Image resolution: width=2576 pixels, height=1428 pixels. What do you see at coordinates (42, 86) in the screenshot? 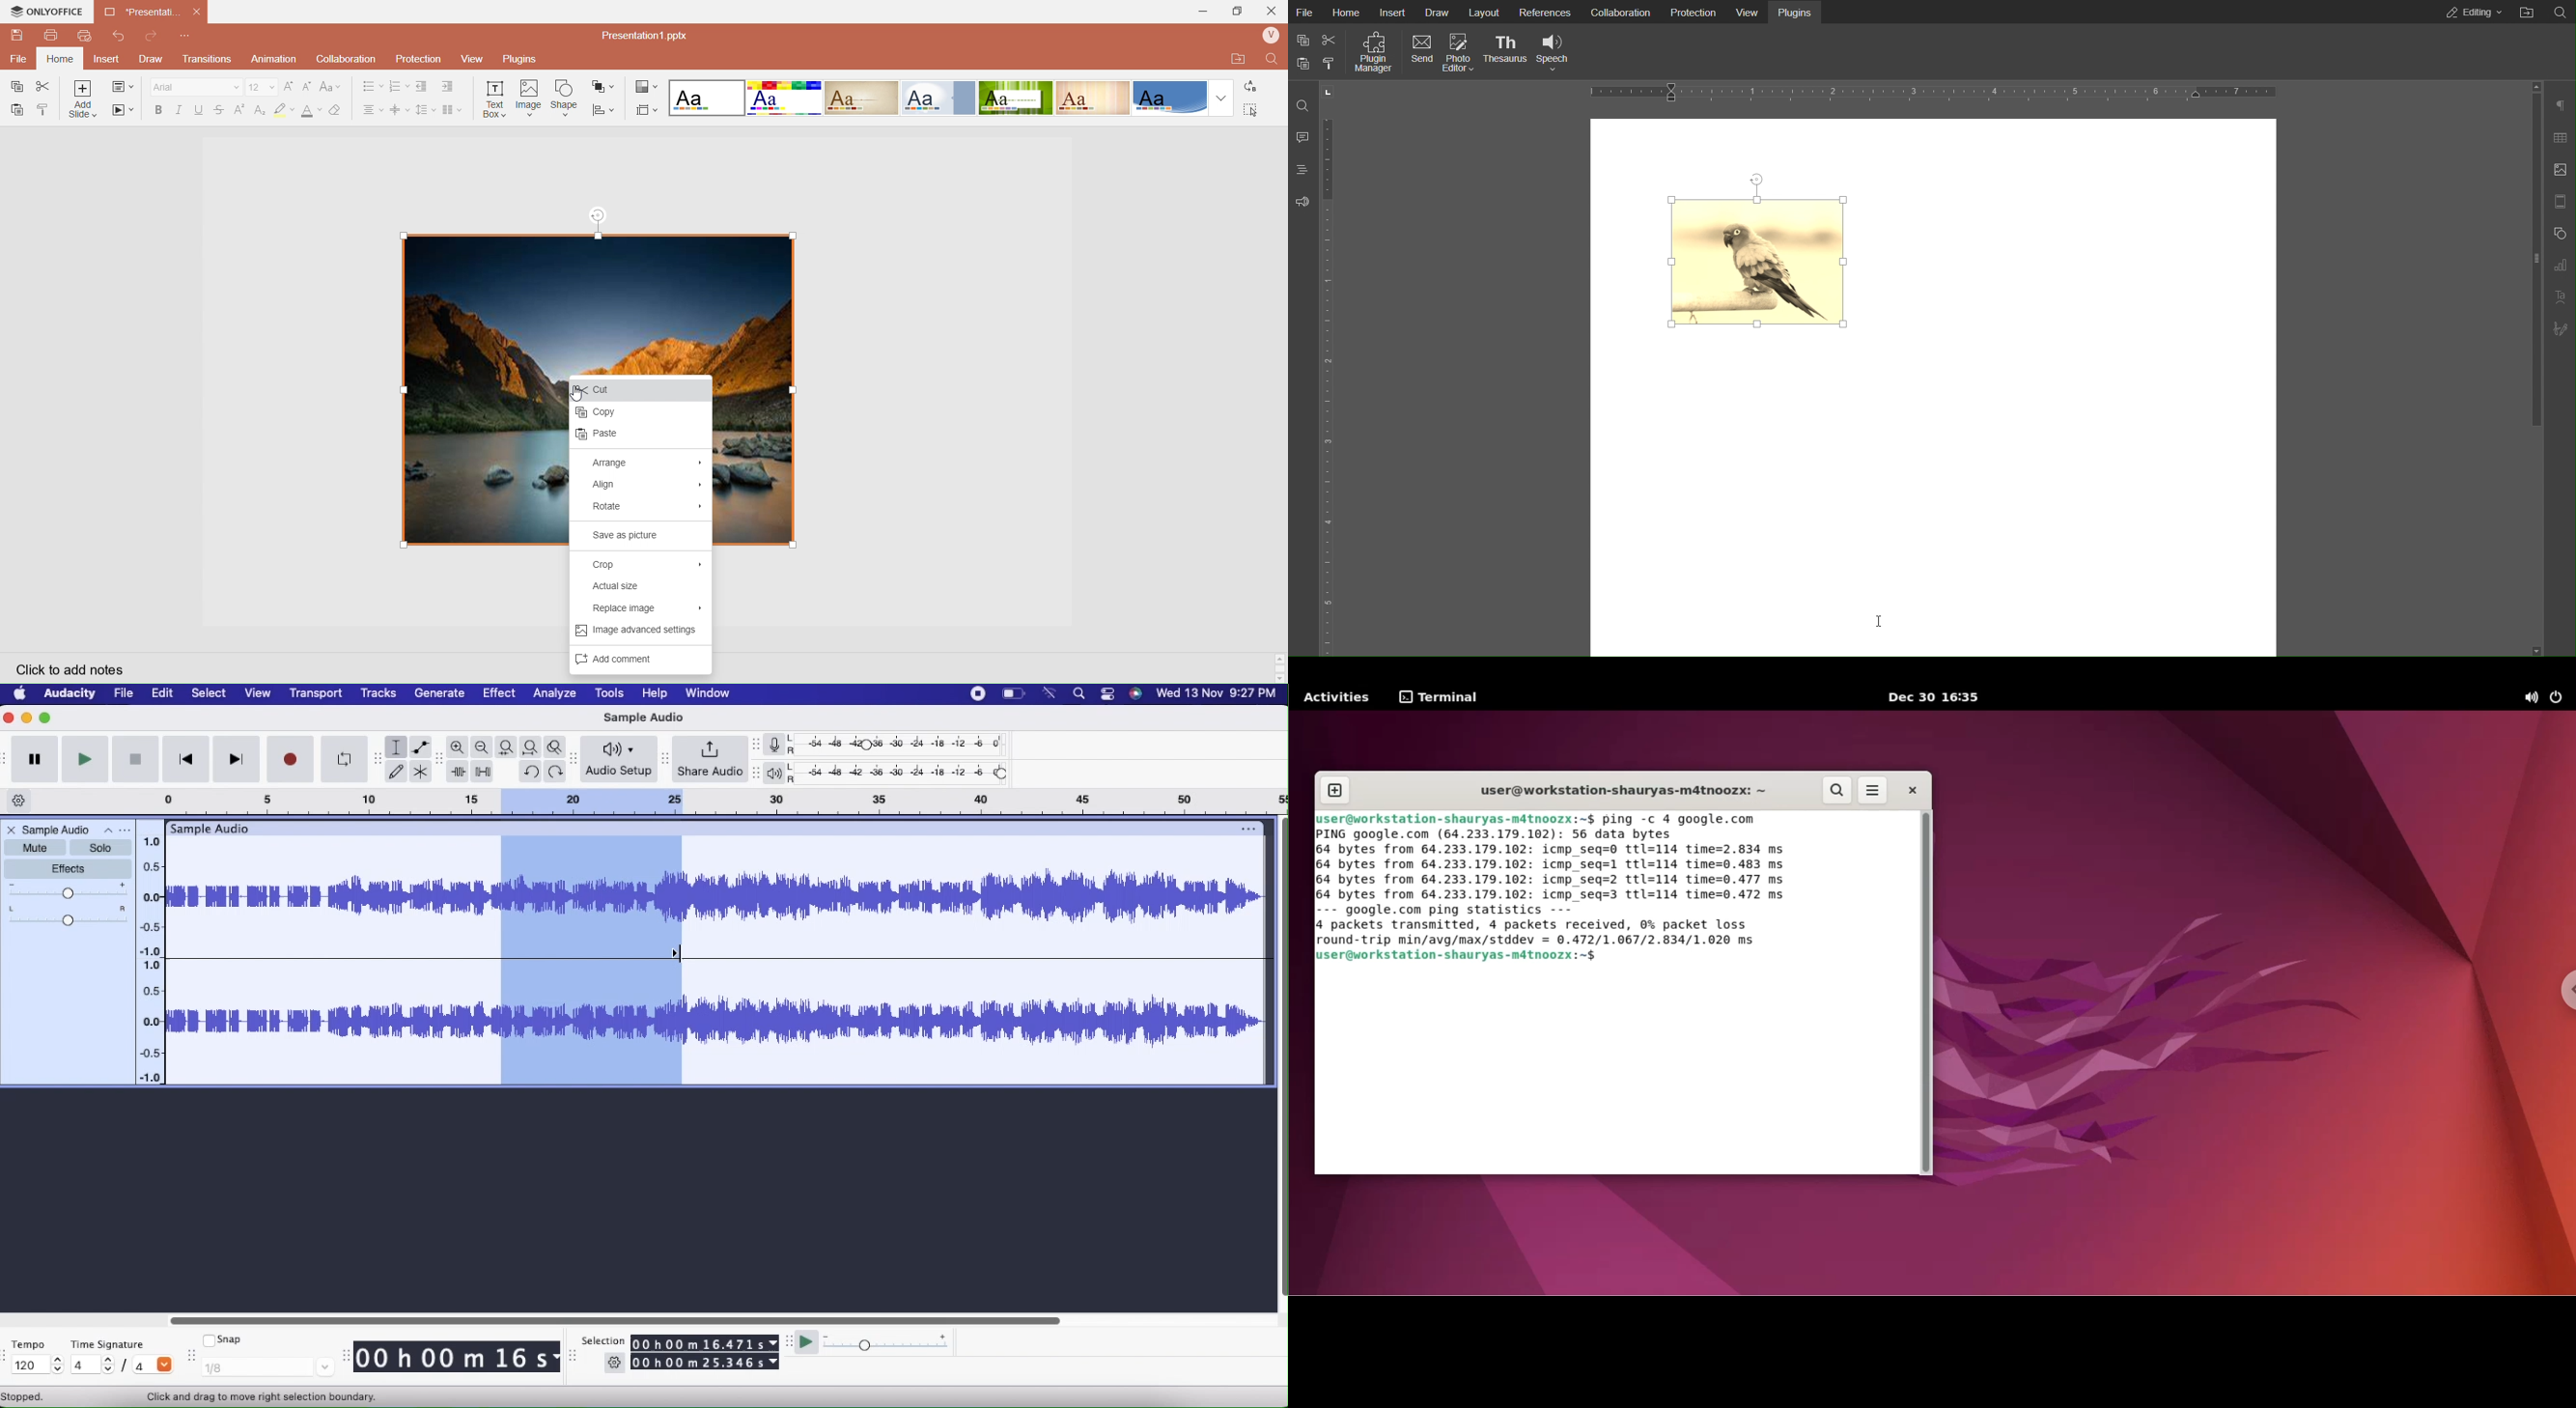
I see `Cut` at bounding box center [42, 86].